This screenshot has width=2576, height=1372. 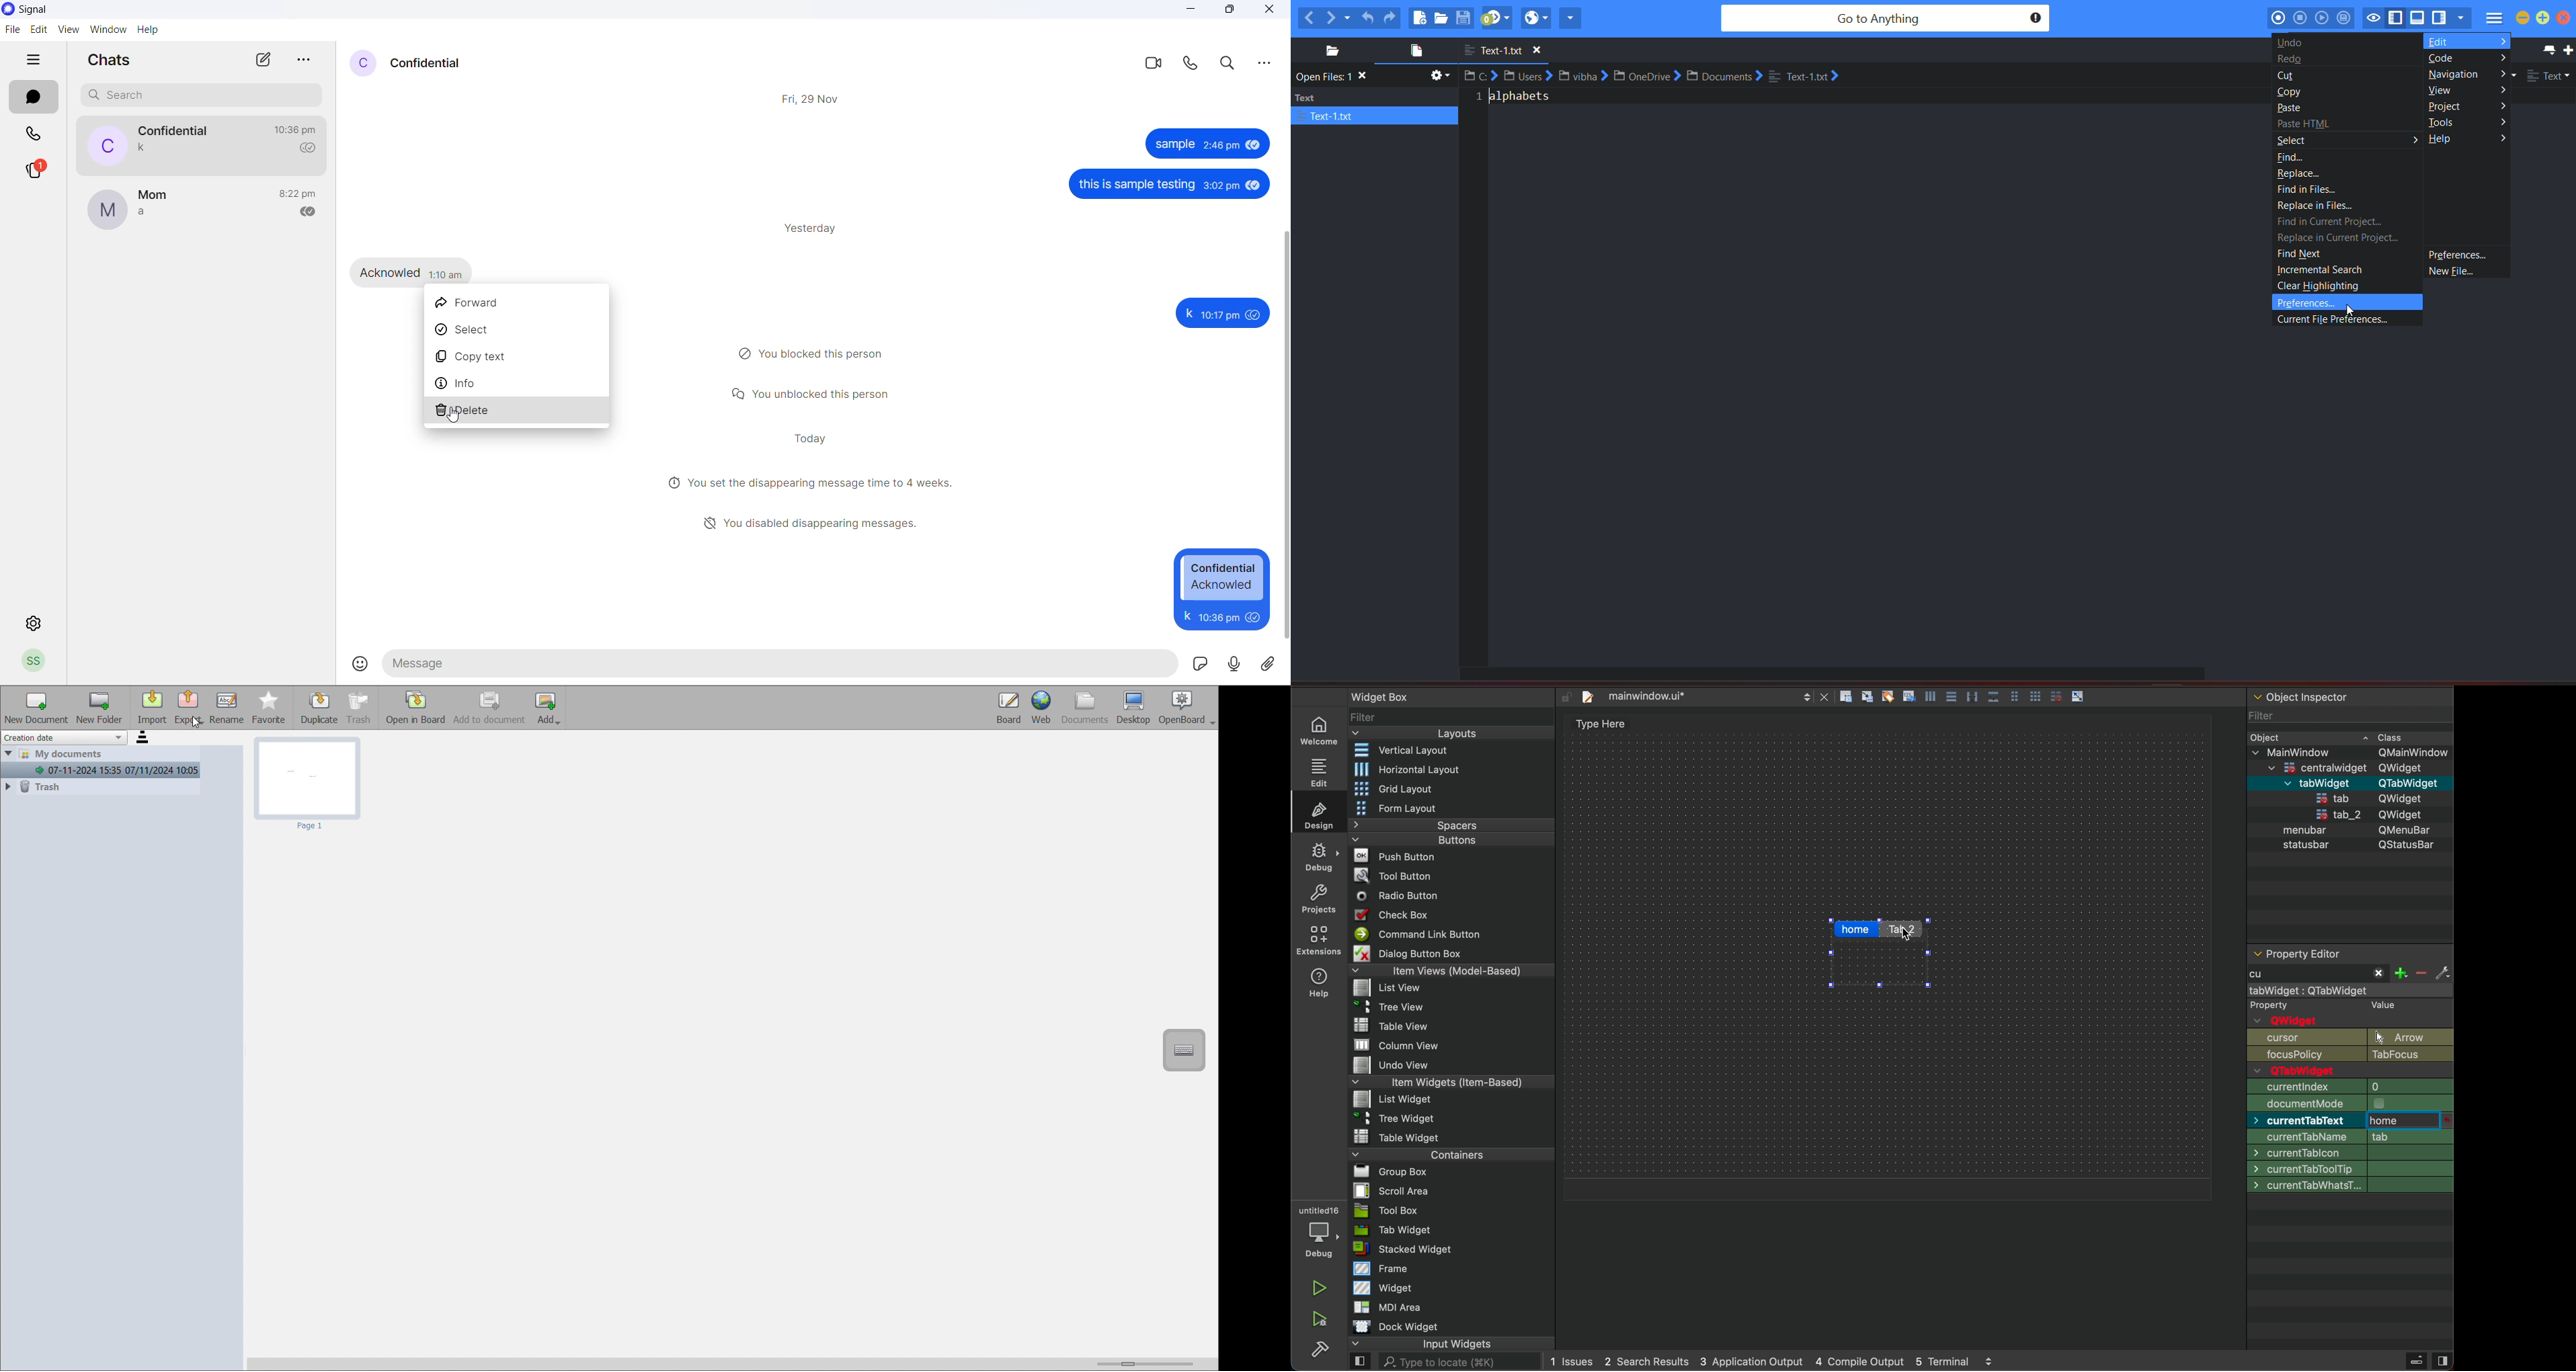 What do you see at coordinates (269, 708) in the screenshot?
I see `favorite` at bounding box center [269, 708].